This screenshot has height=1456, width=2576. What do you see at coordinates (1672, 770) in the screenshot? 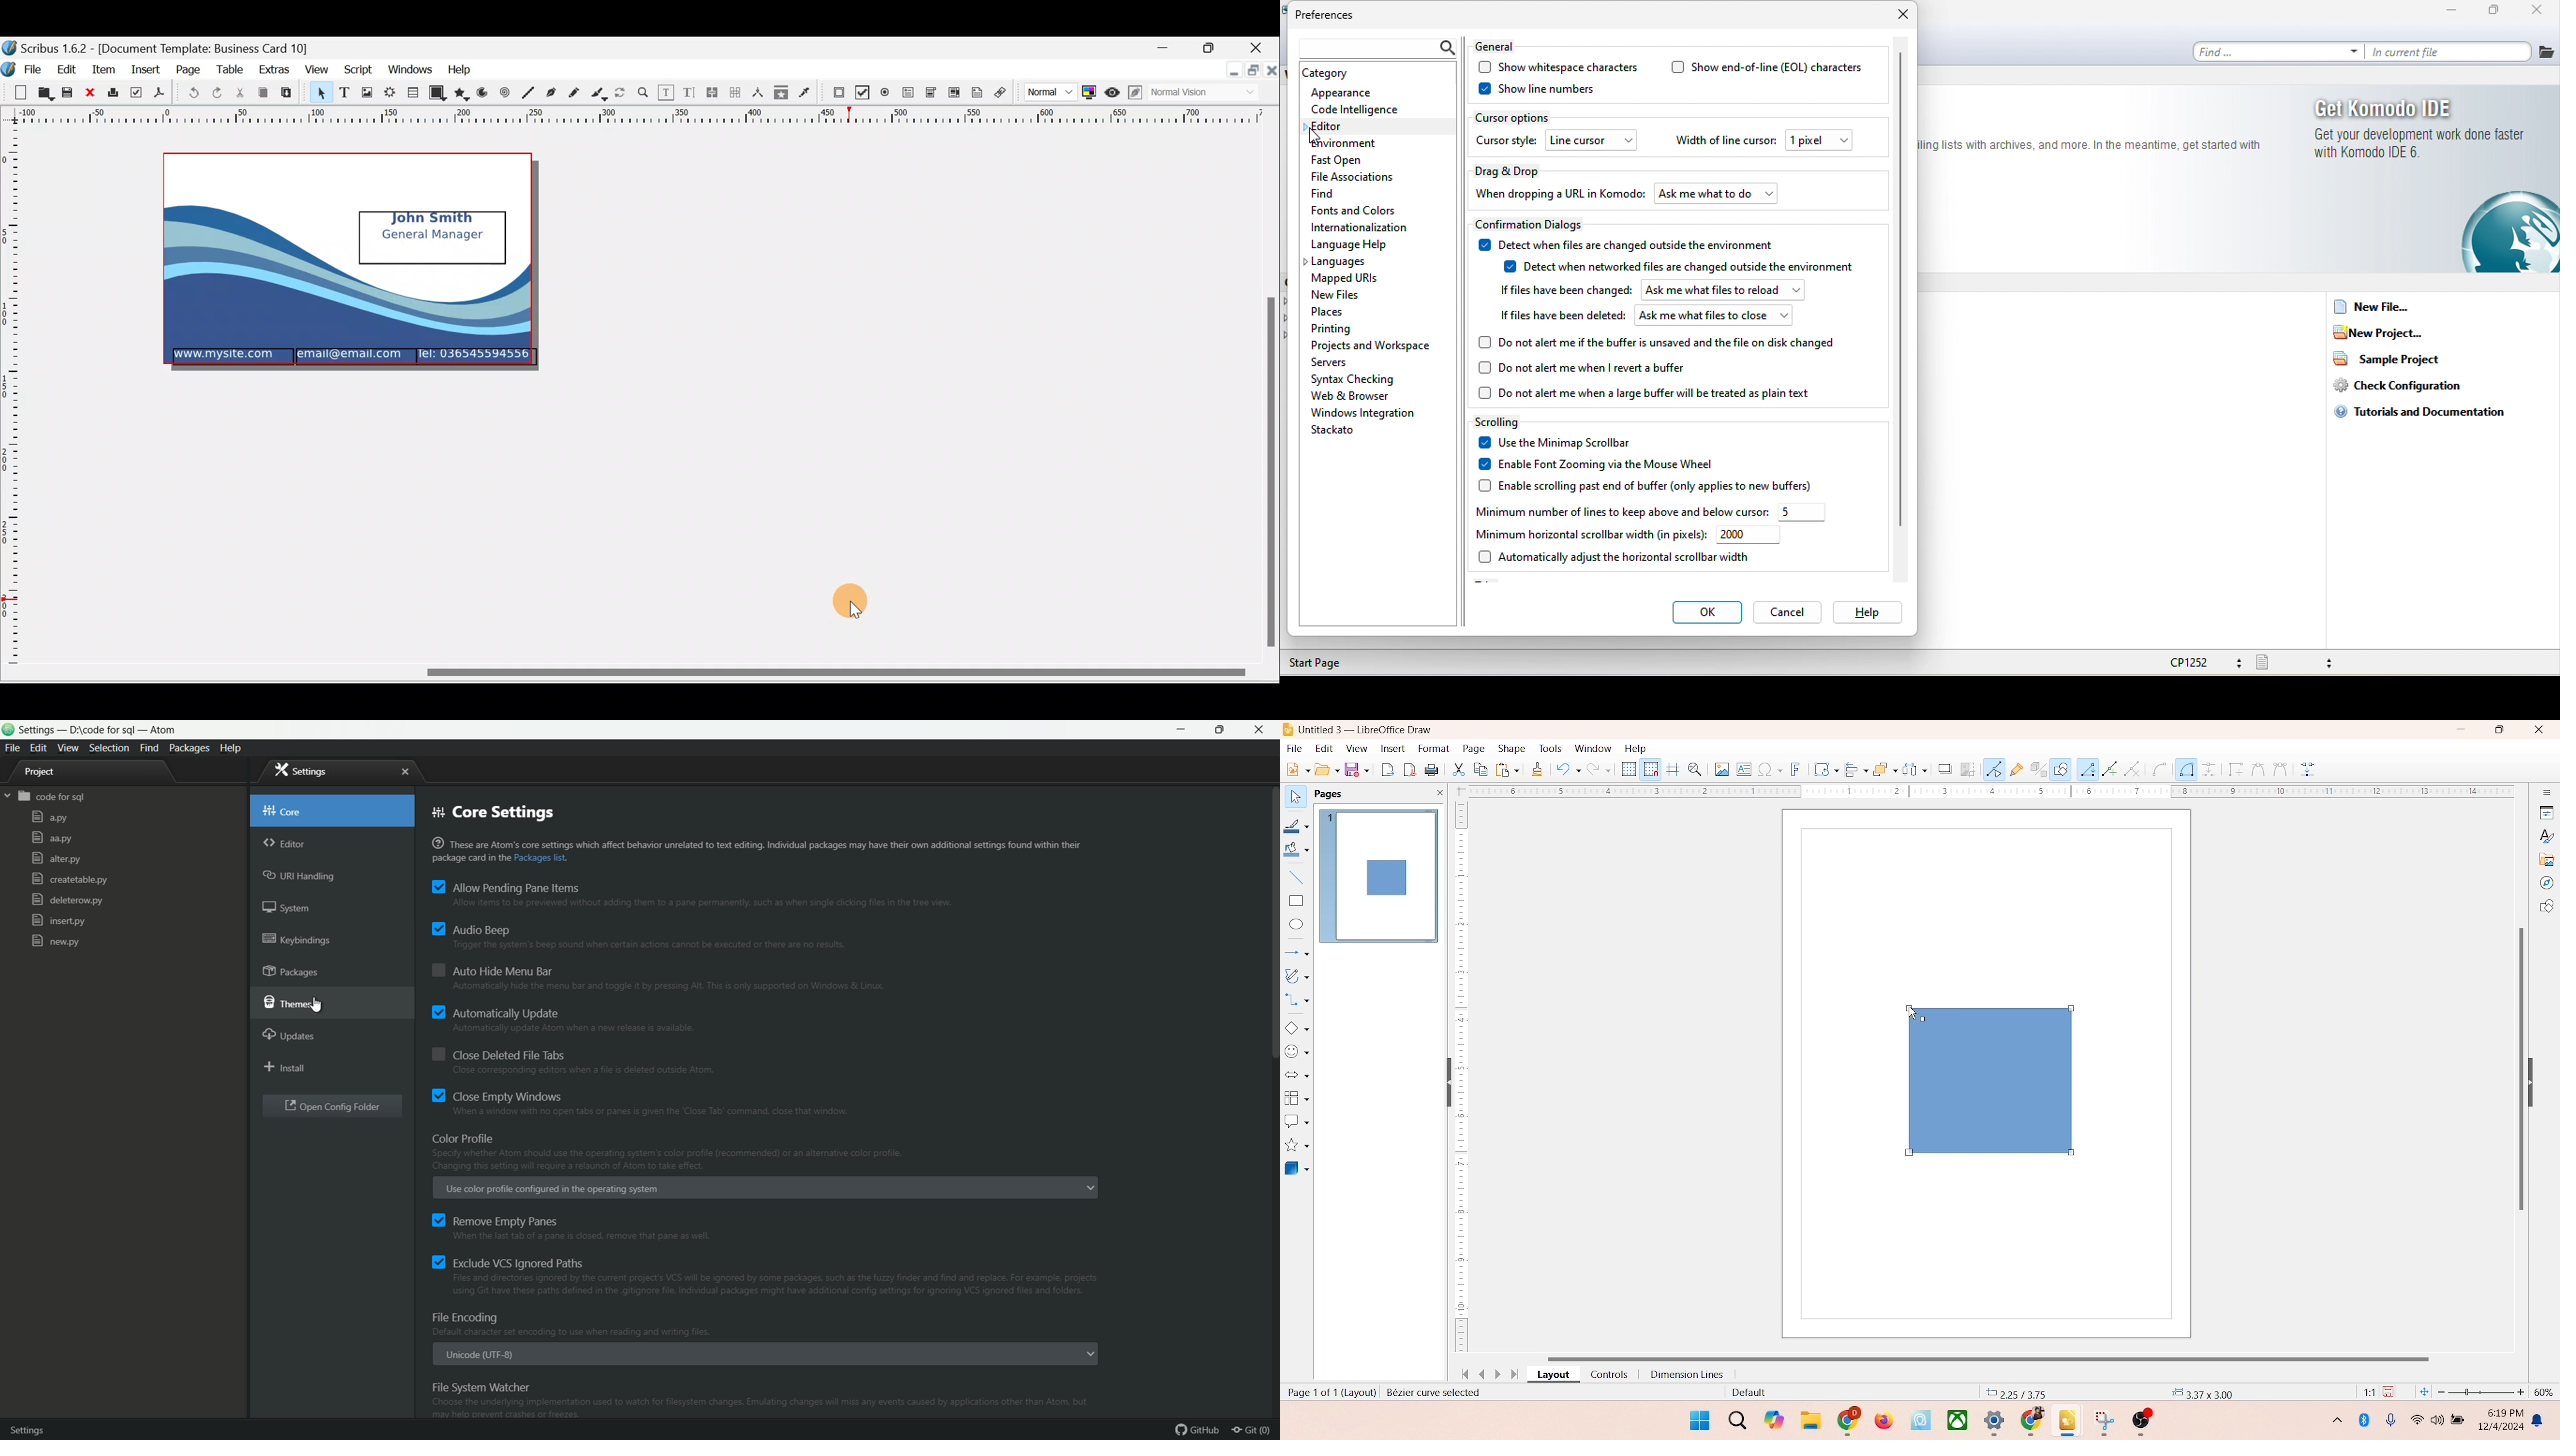
I see `helplines` at bounding box center [1672, 770].